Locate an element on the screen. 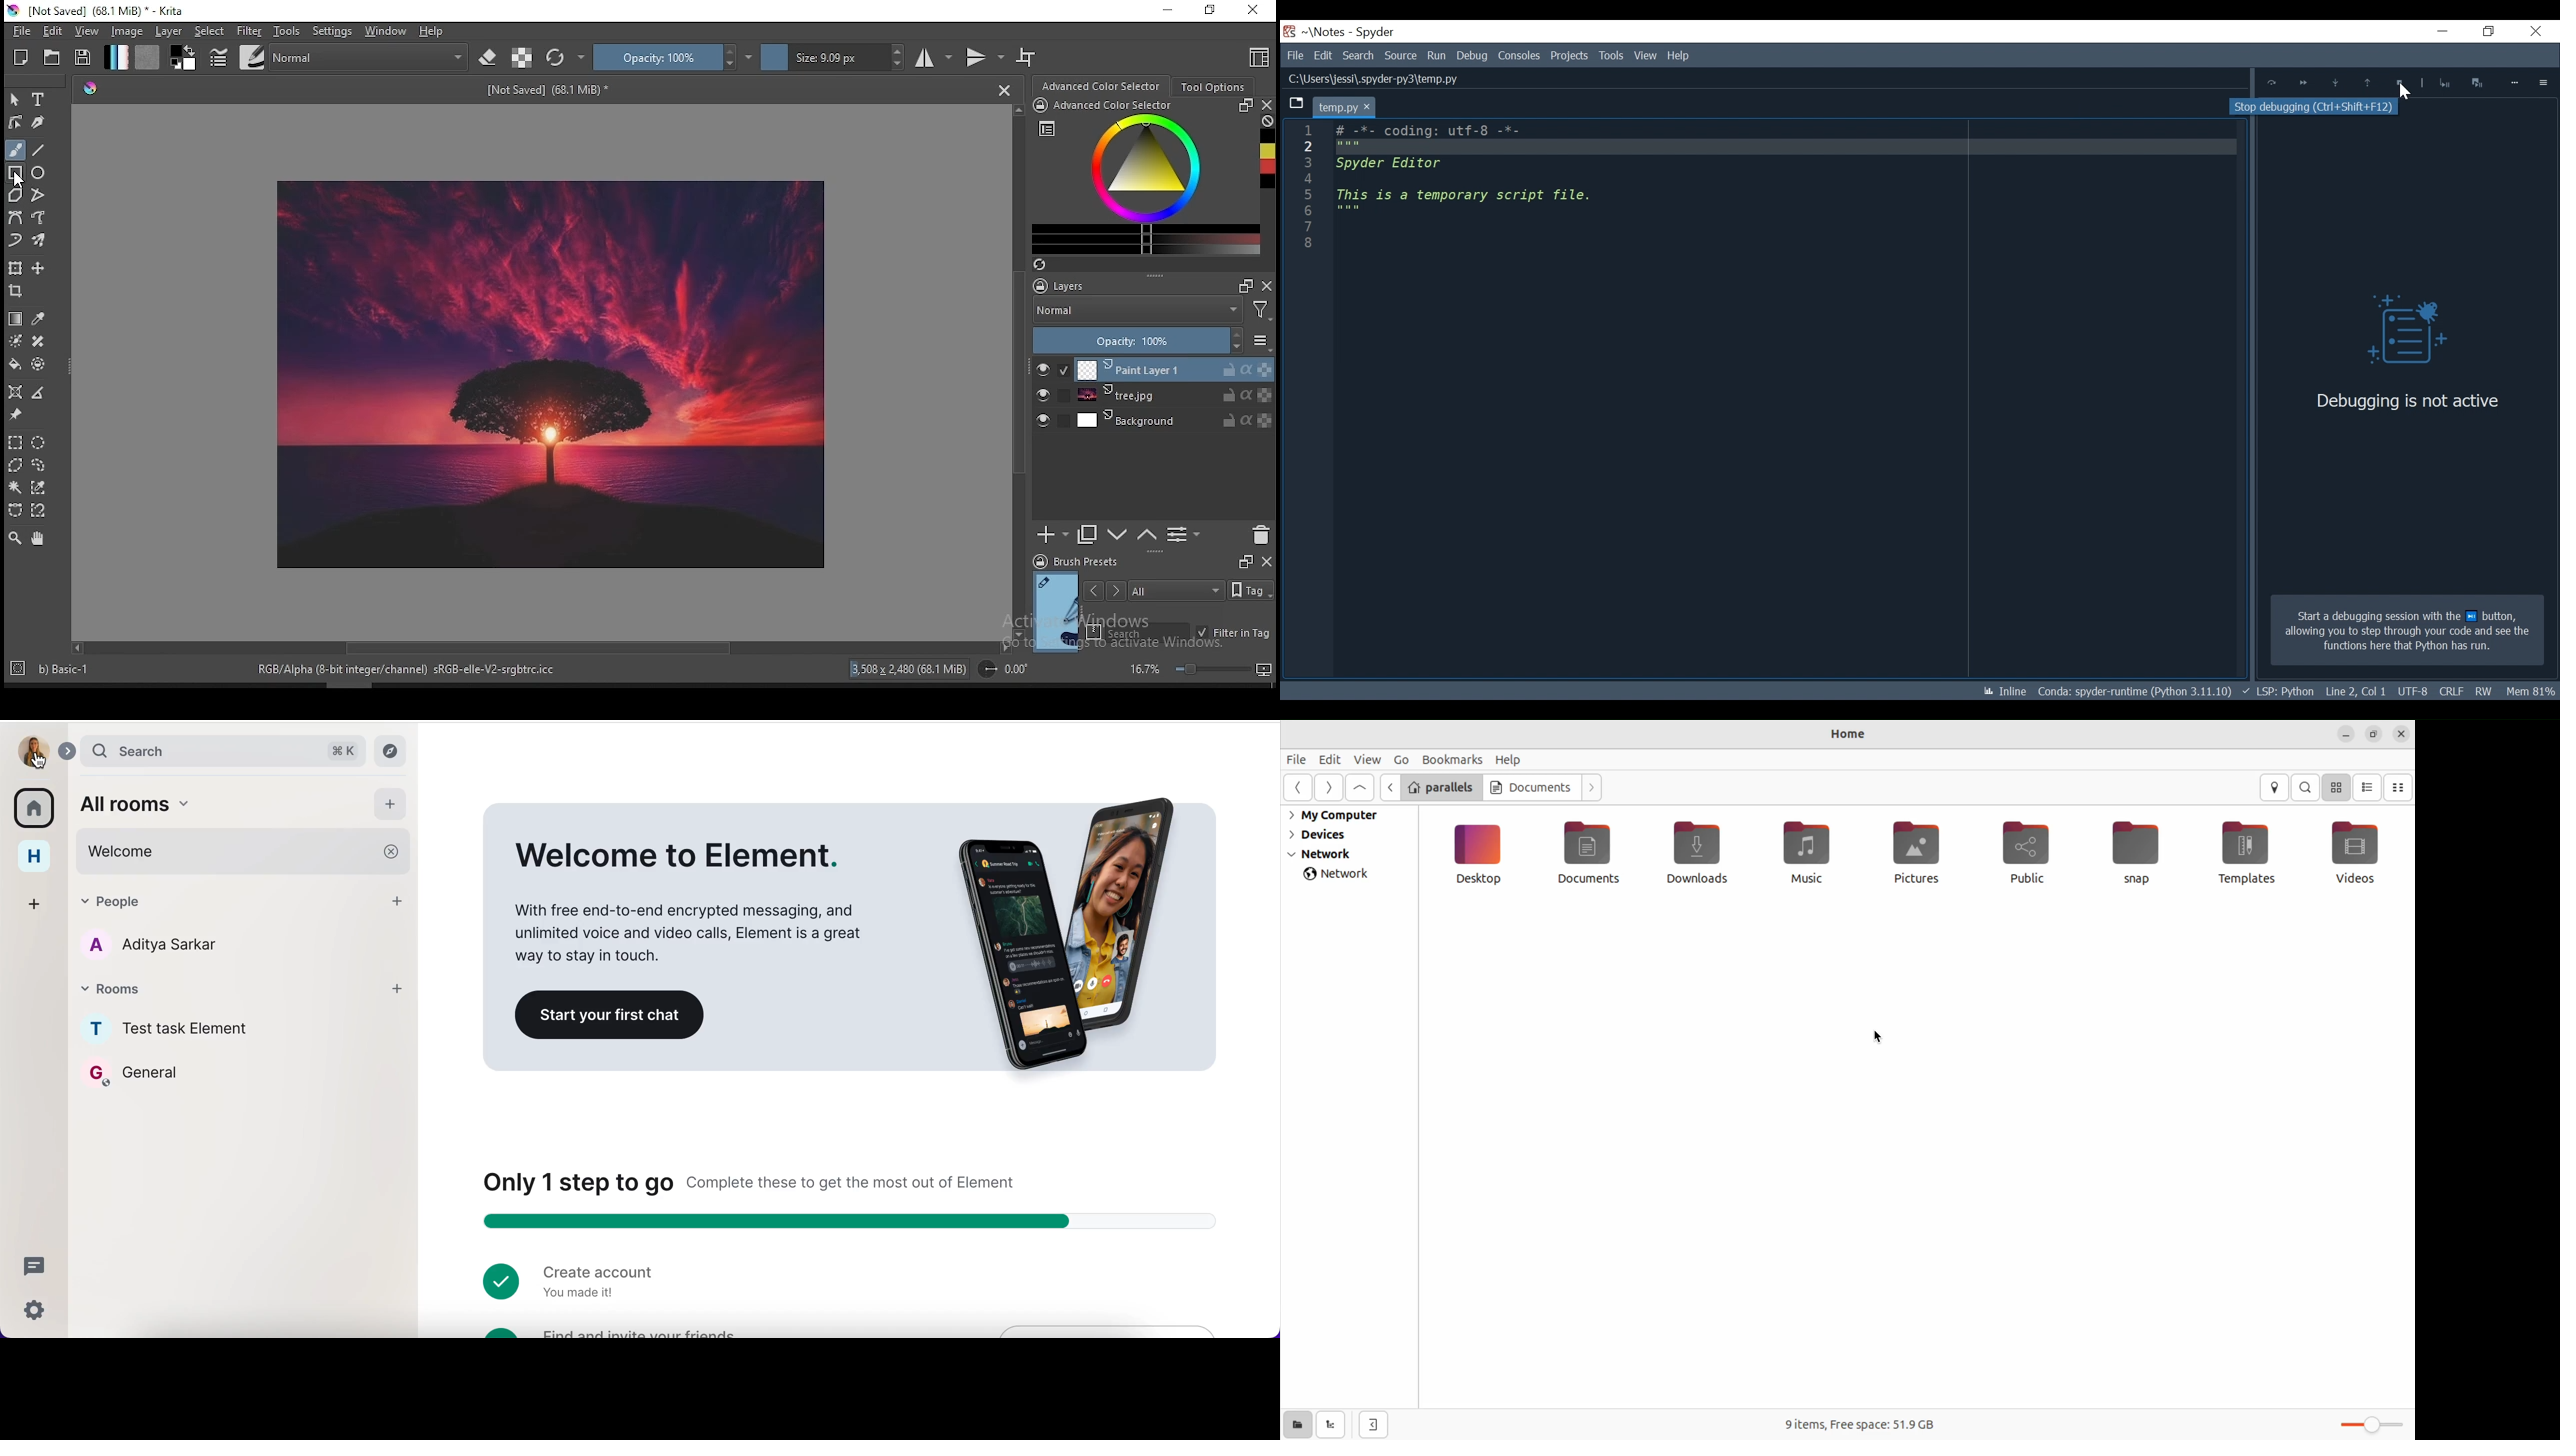 The height and width of the screenshot is (1456, 2576). Spyder Desktop Icon is located at coordinates (1289, 31).